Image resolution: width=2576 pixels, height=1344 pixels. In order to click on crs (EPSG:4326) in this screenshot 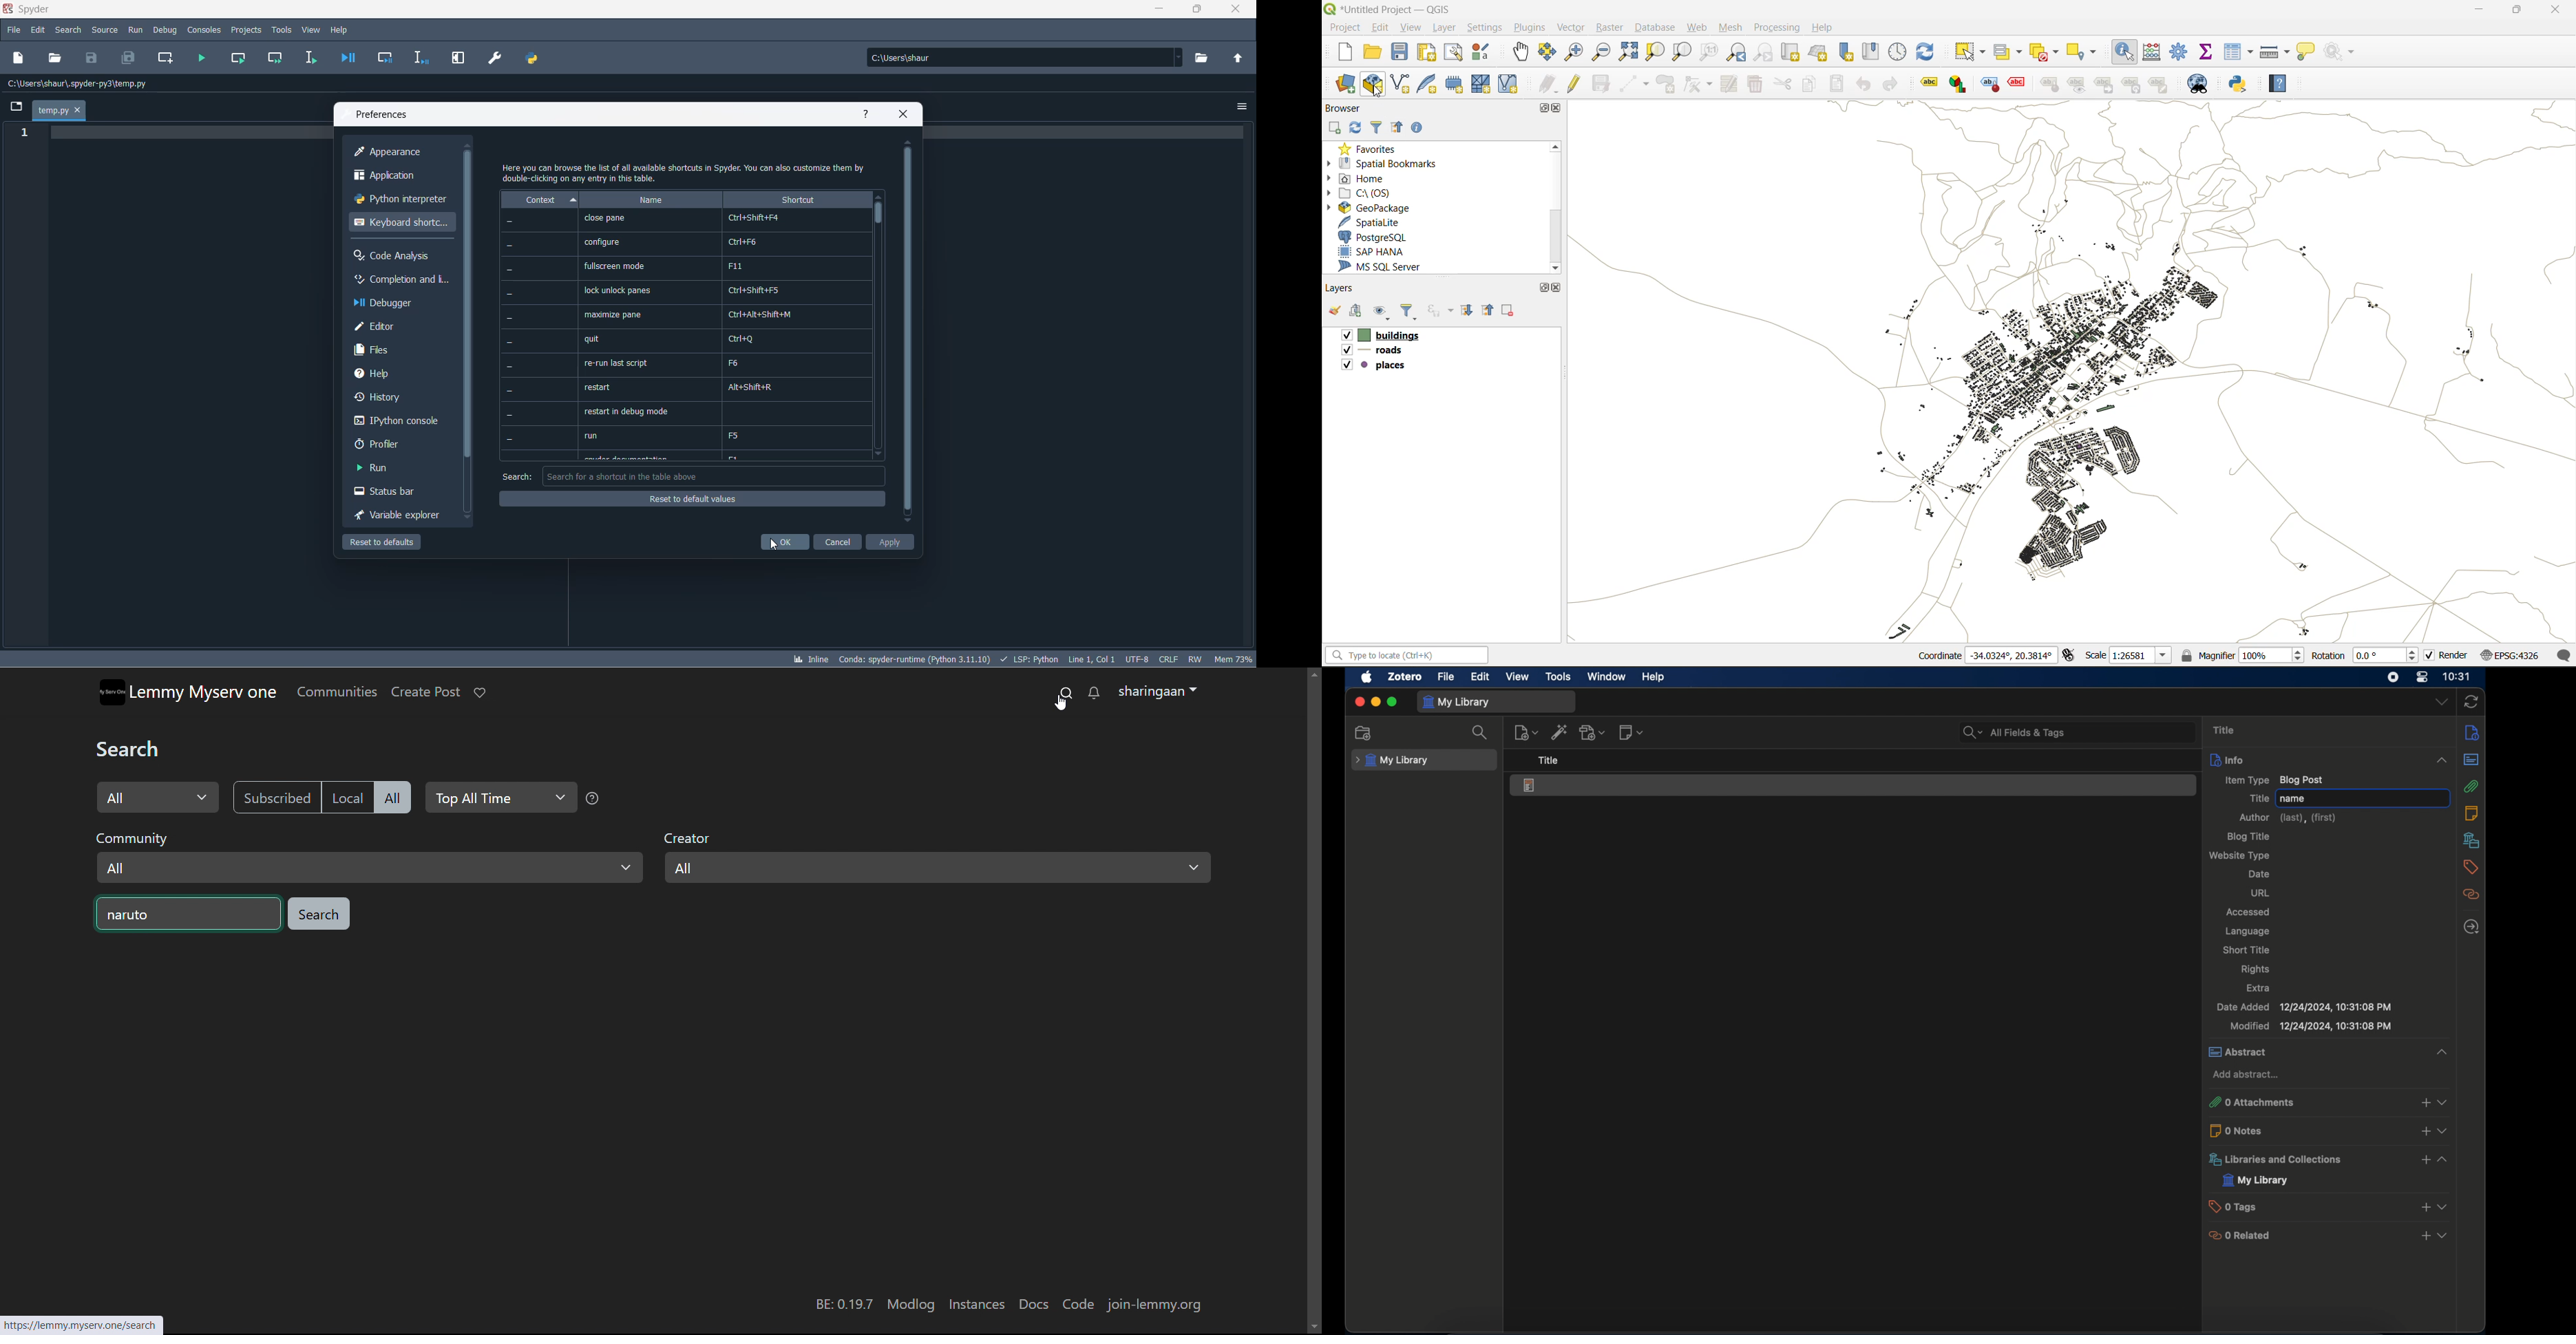, I will do `click(2513, 656)`.